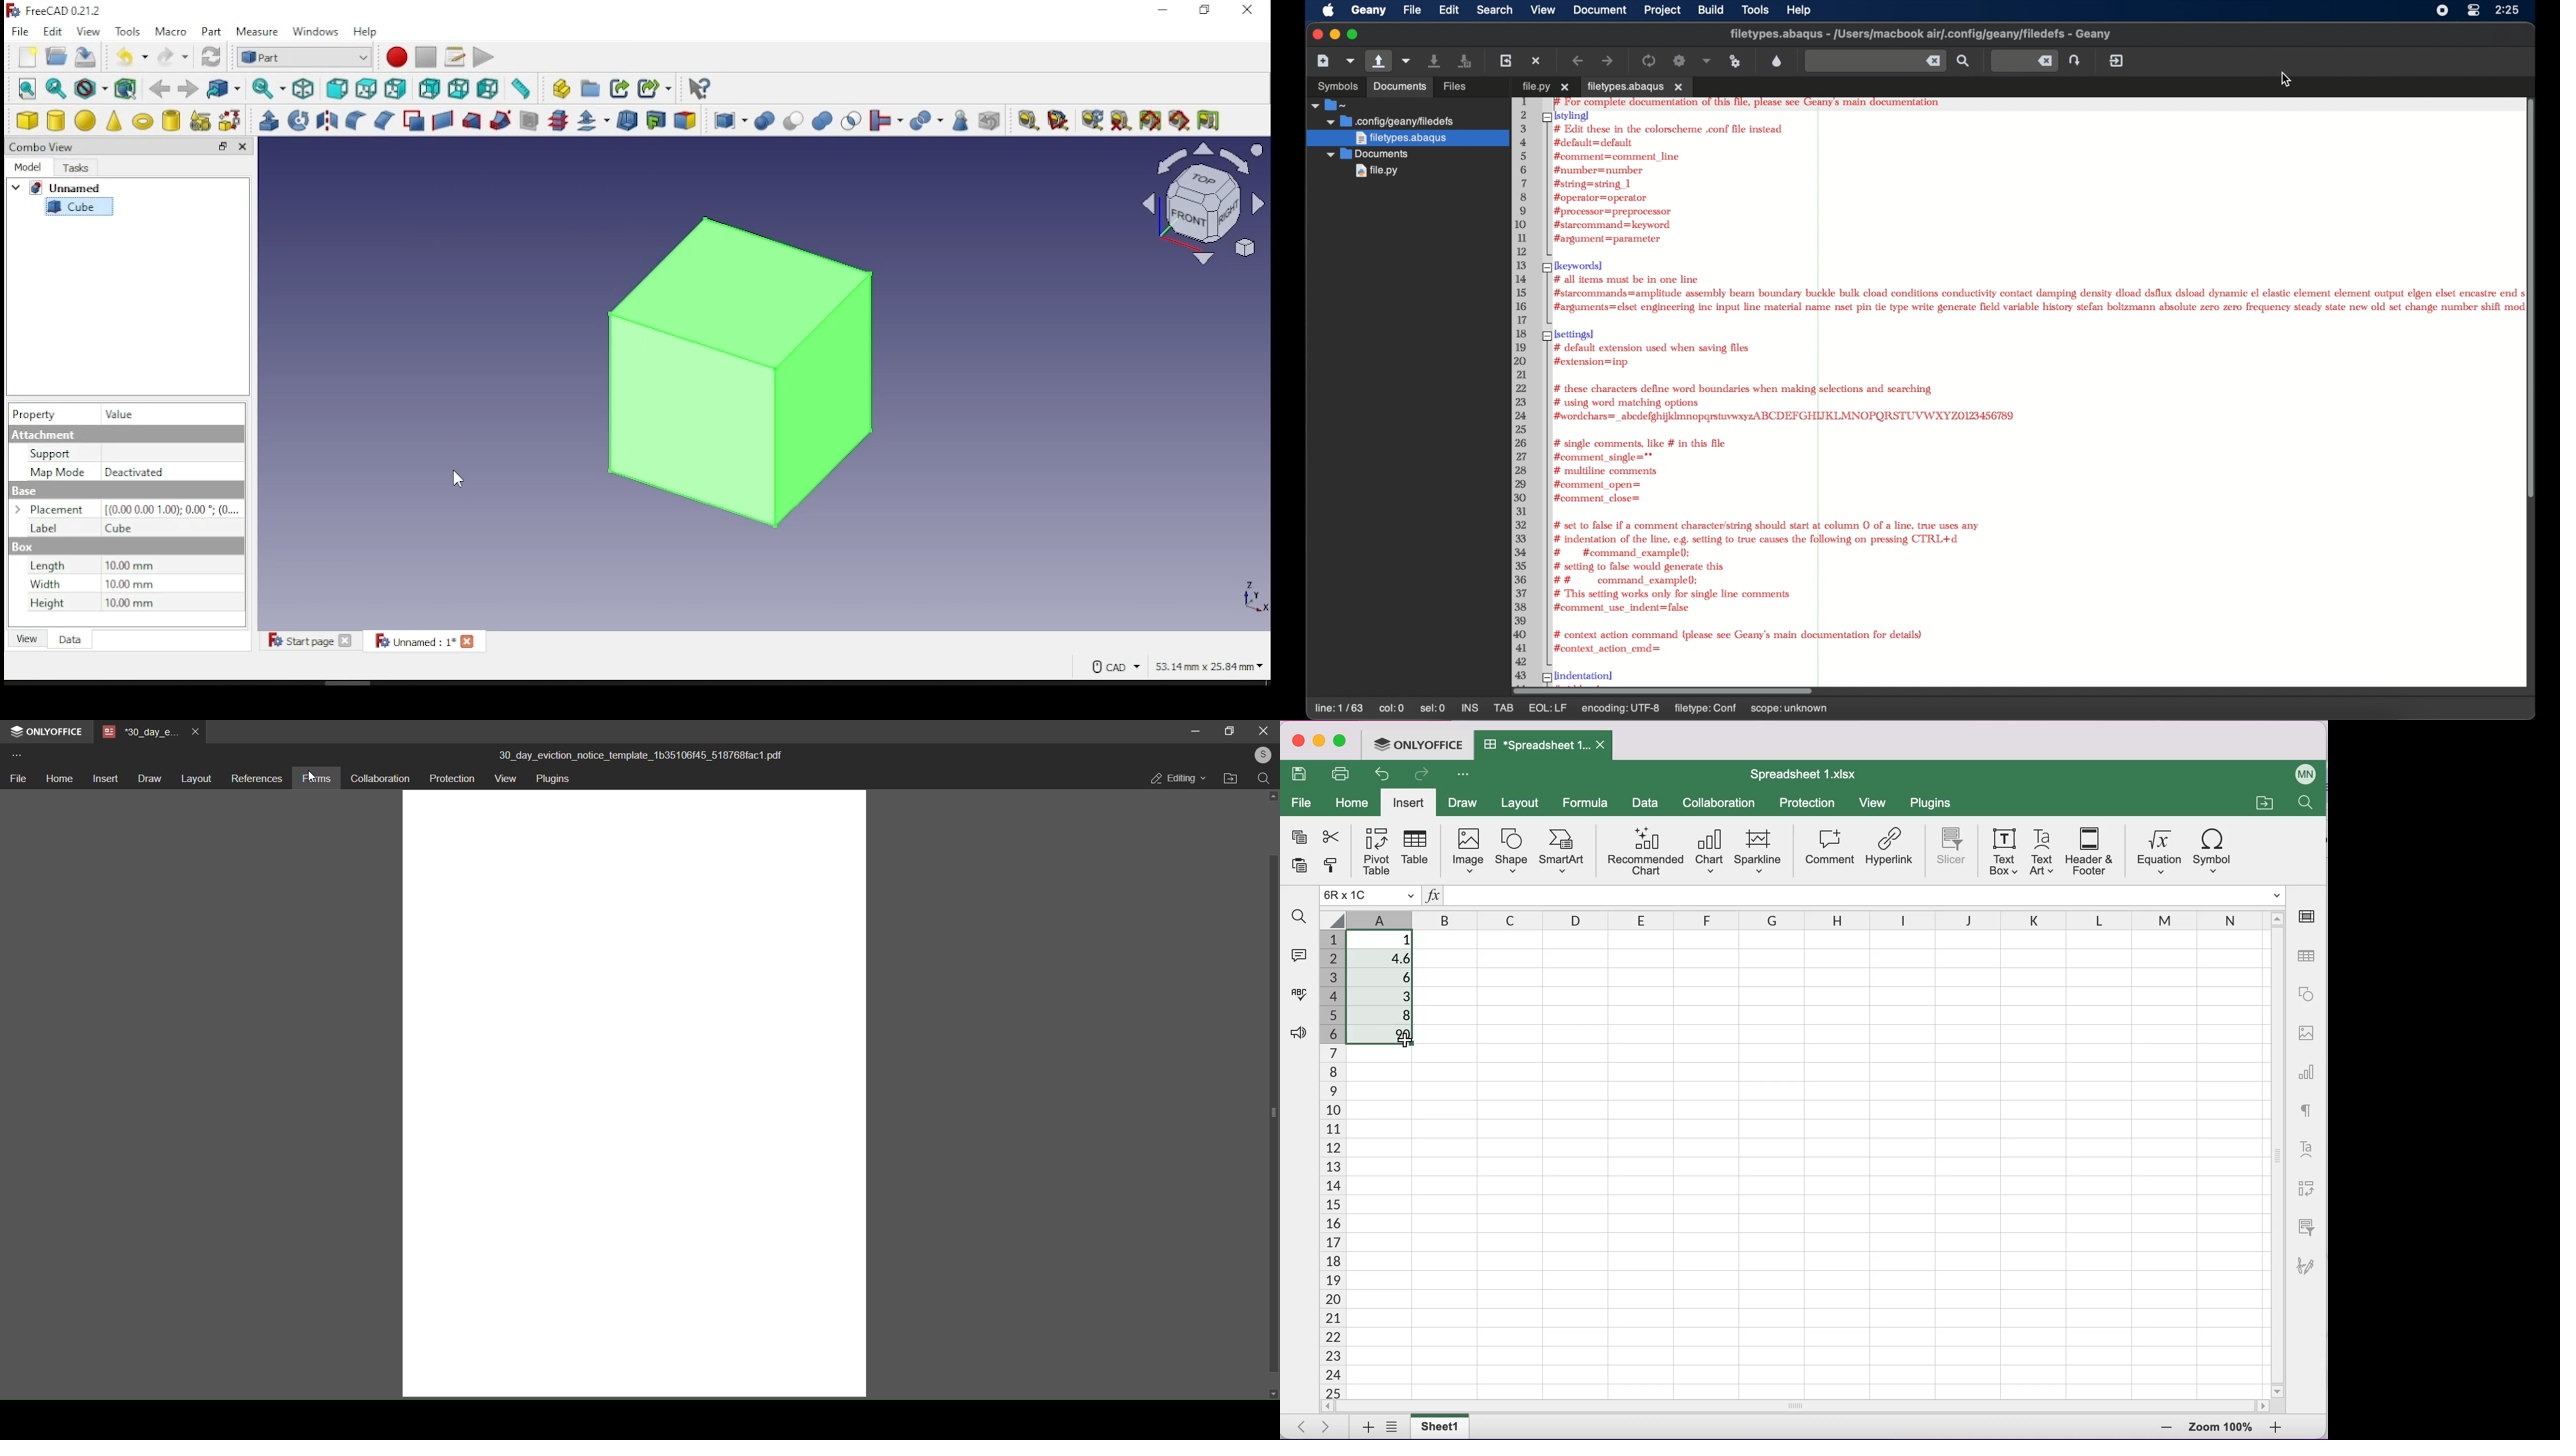 This screenshot has height=1456, width=2576. I want to click on mirroring, so click(327, 119).